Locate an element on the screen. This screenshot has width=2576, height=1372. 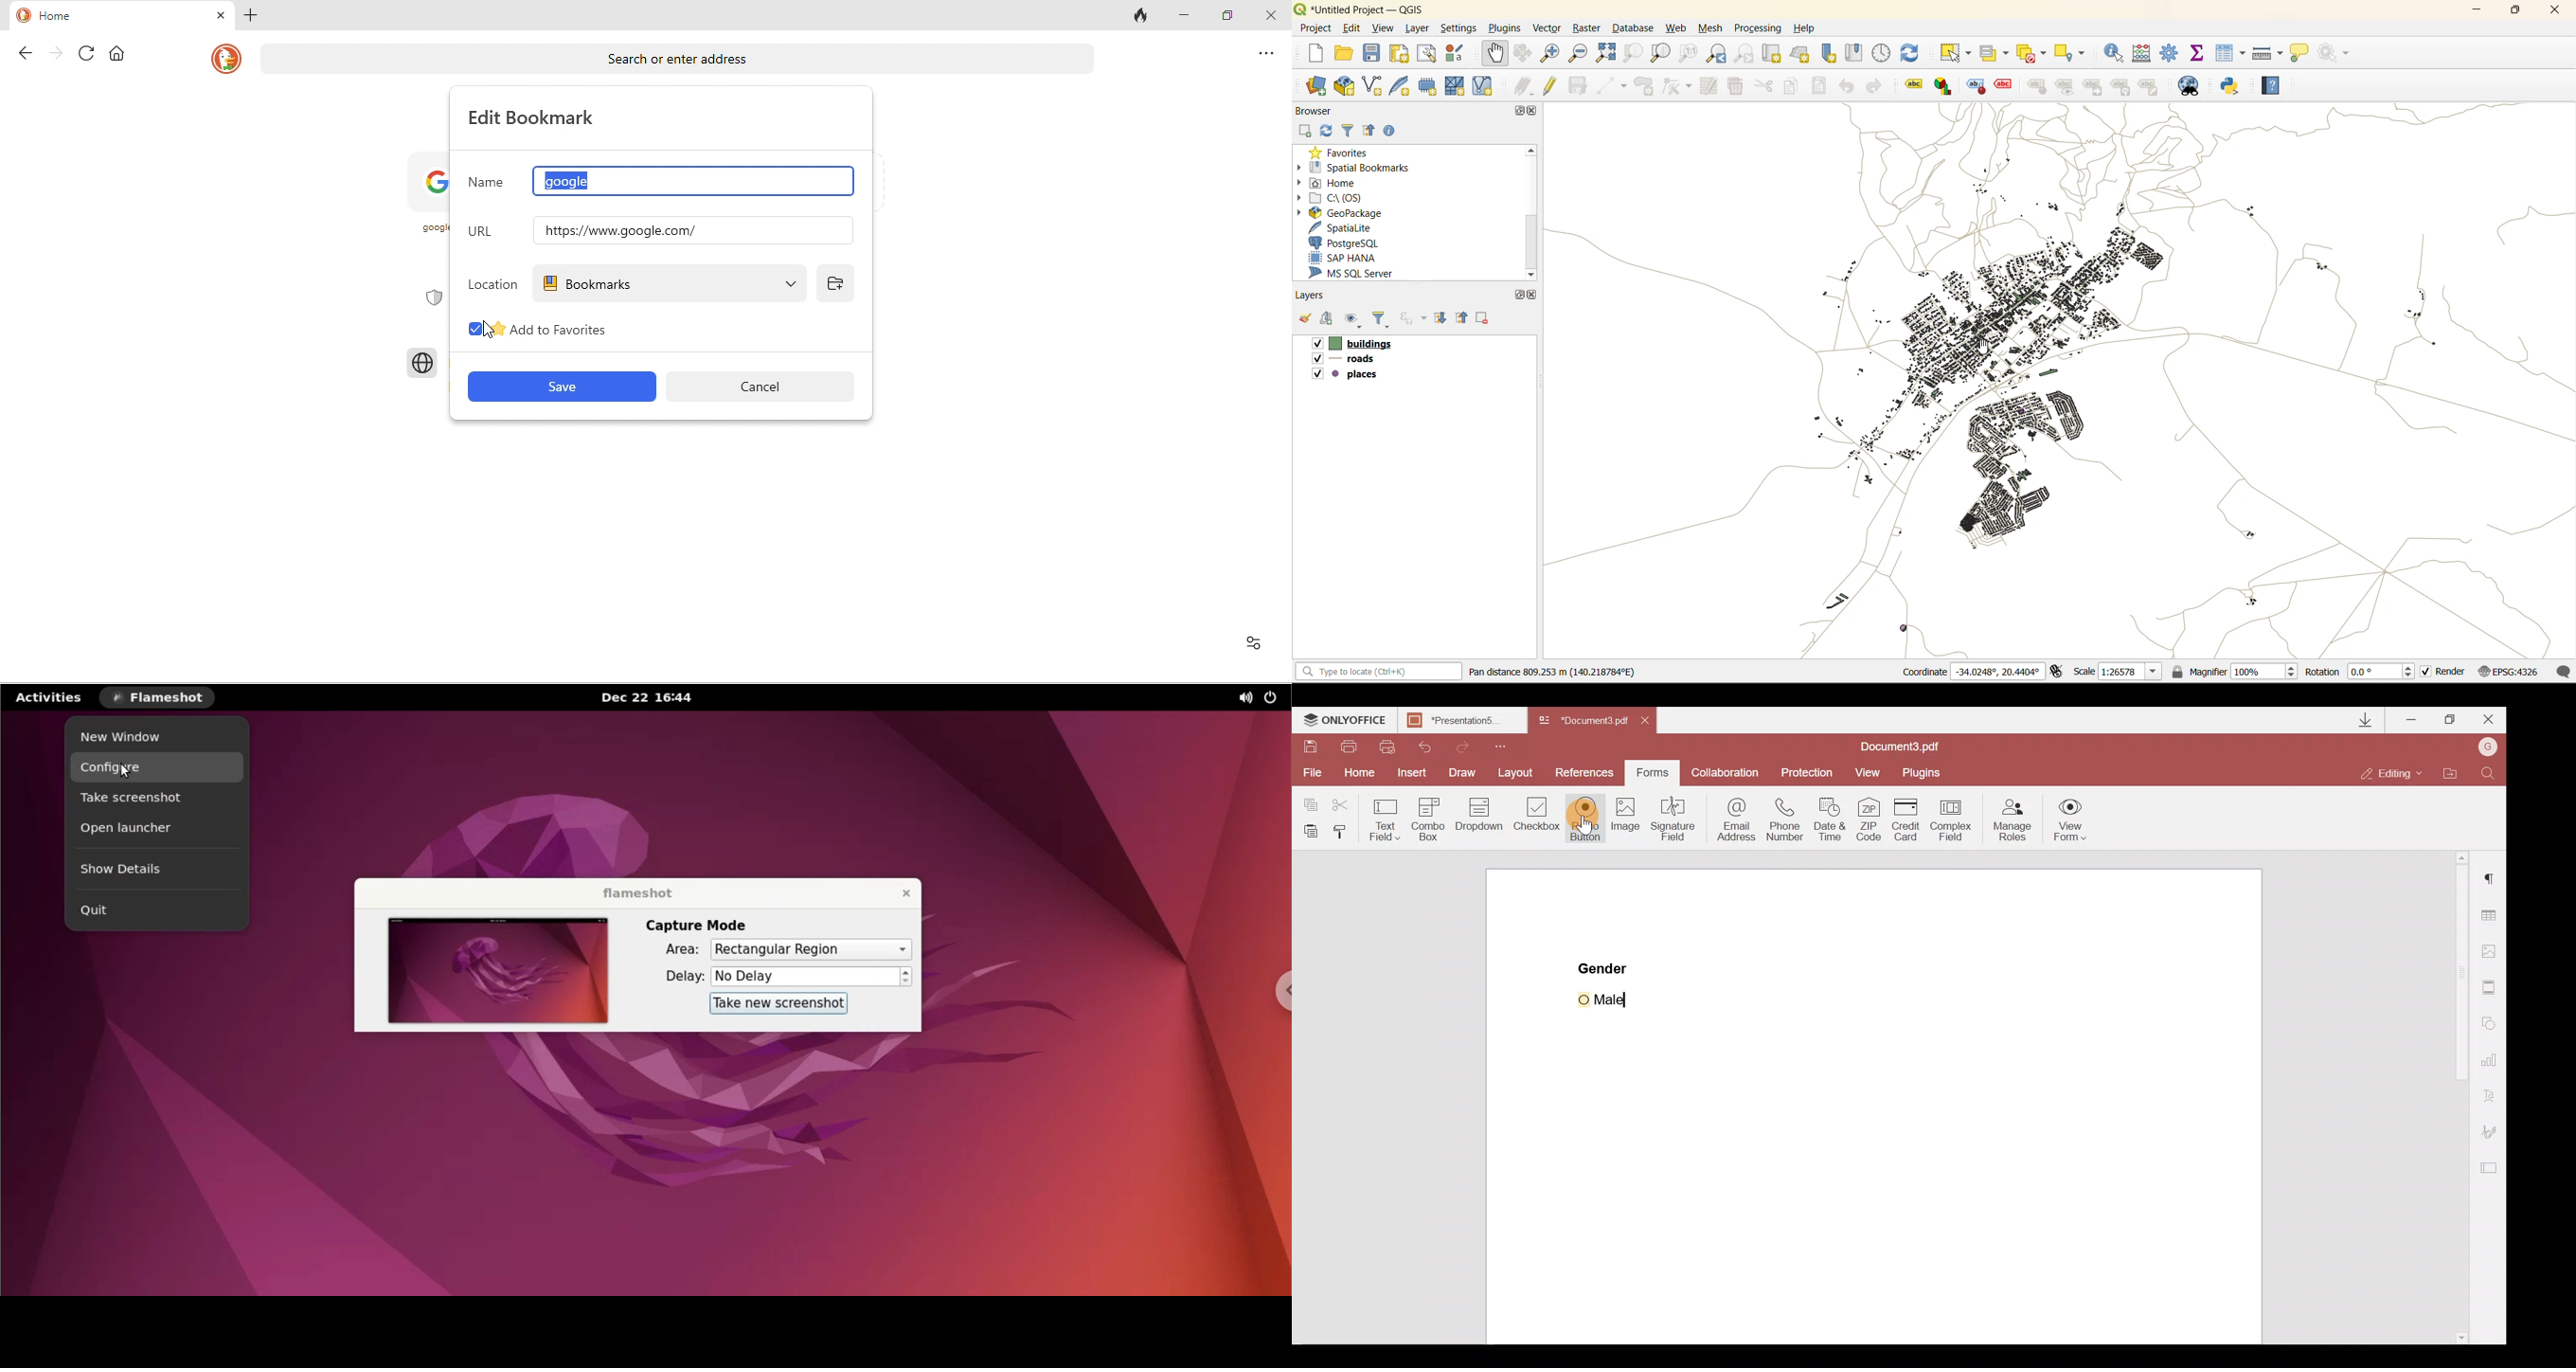
metadata is located at coordinates (1549, 674).